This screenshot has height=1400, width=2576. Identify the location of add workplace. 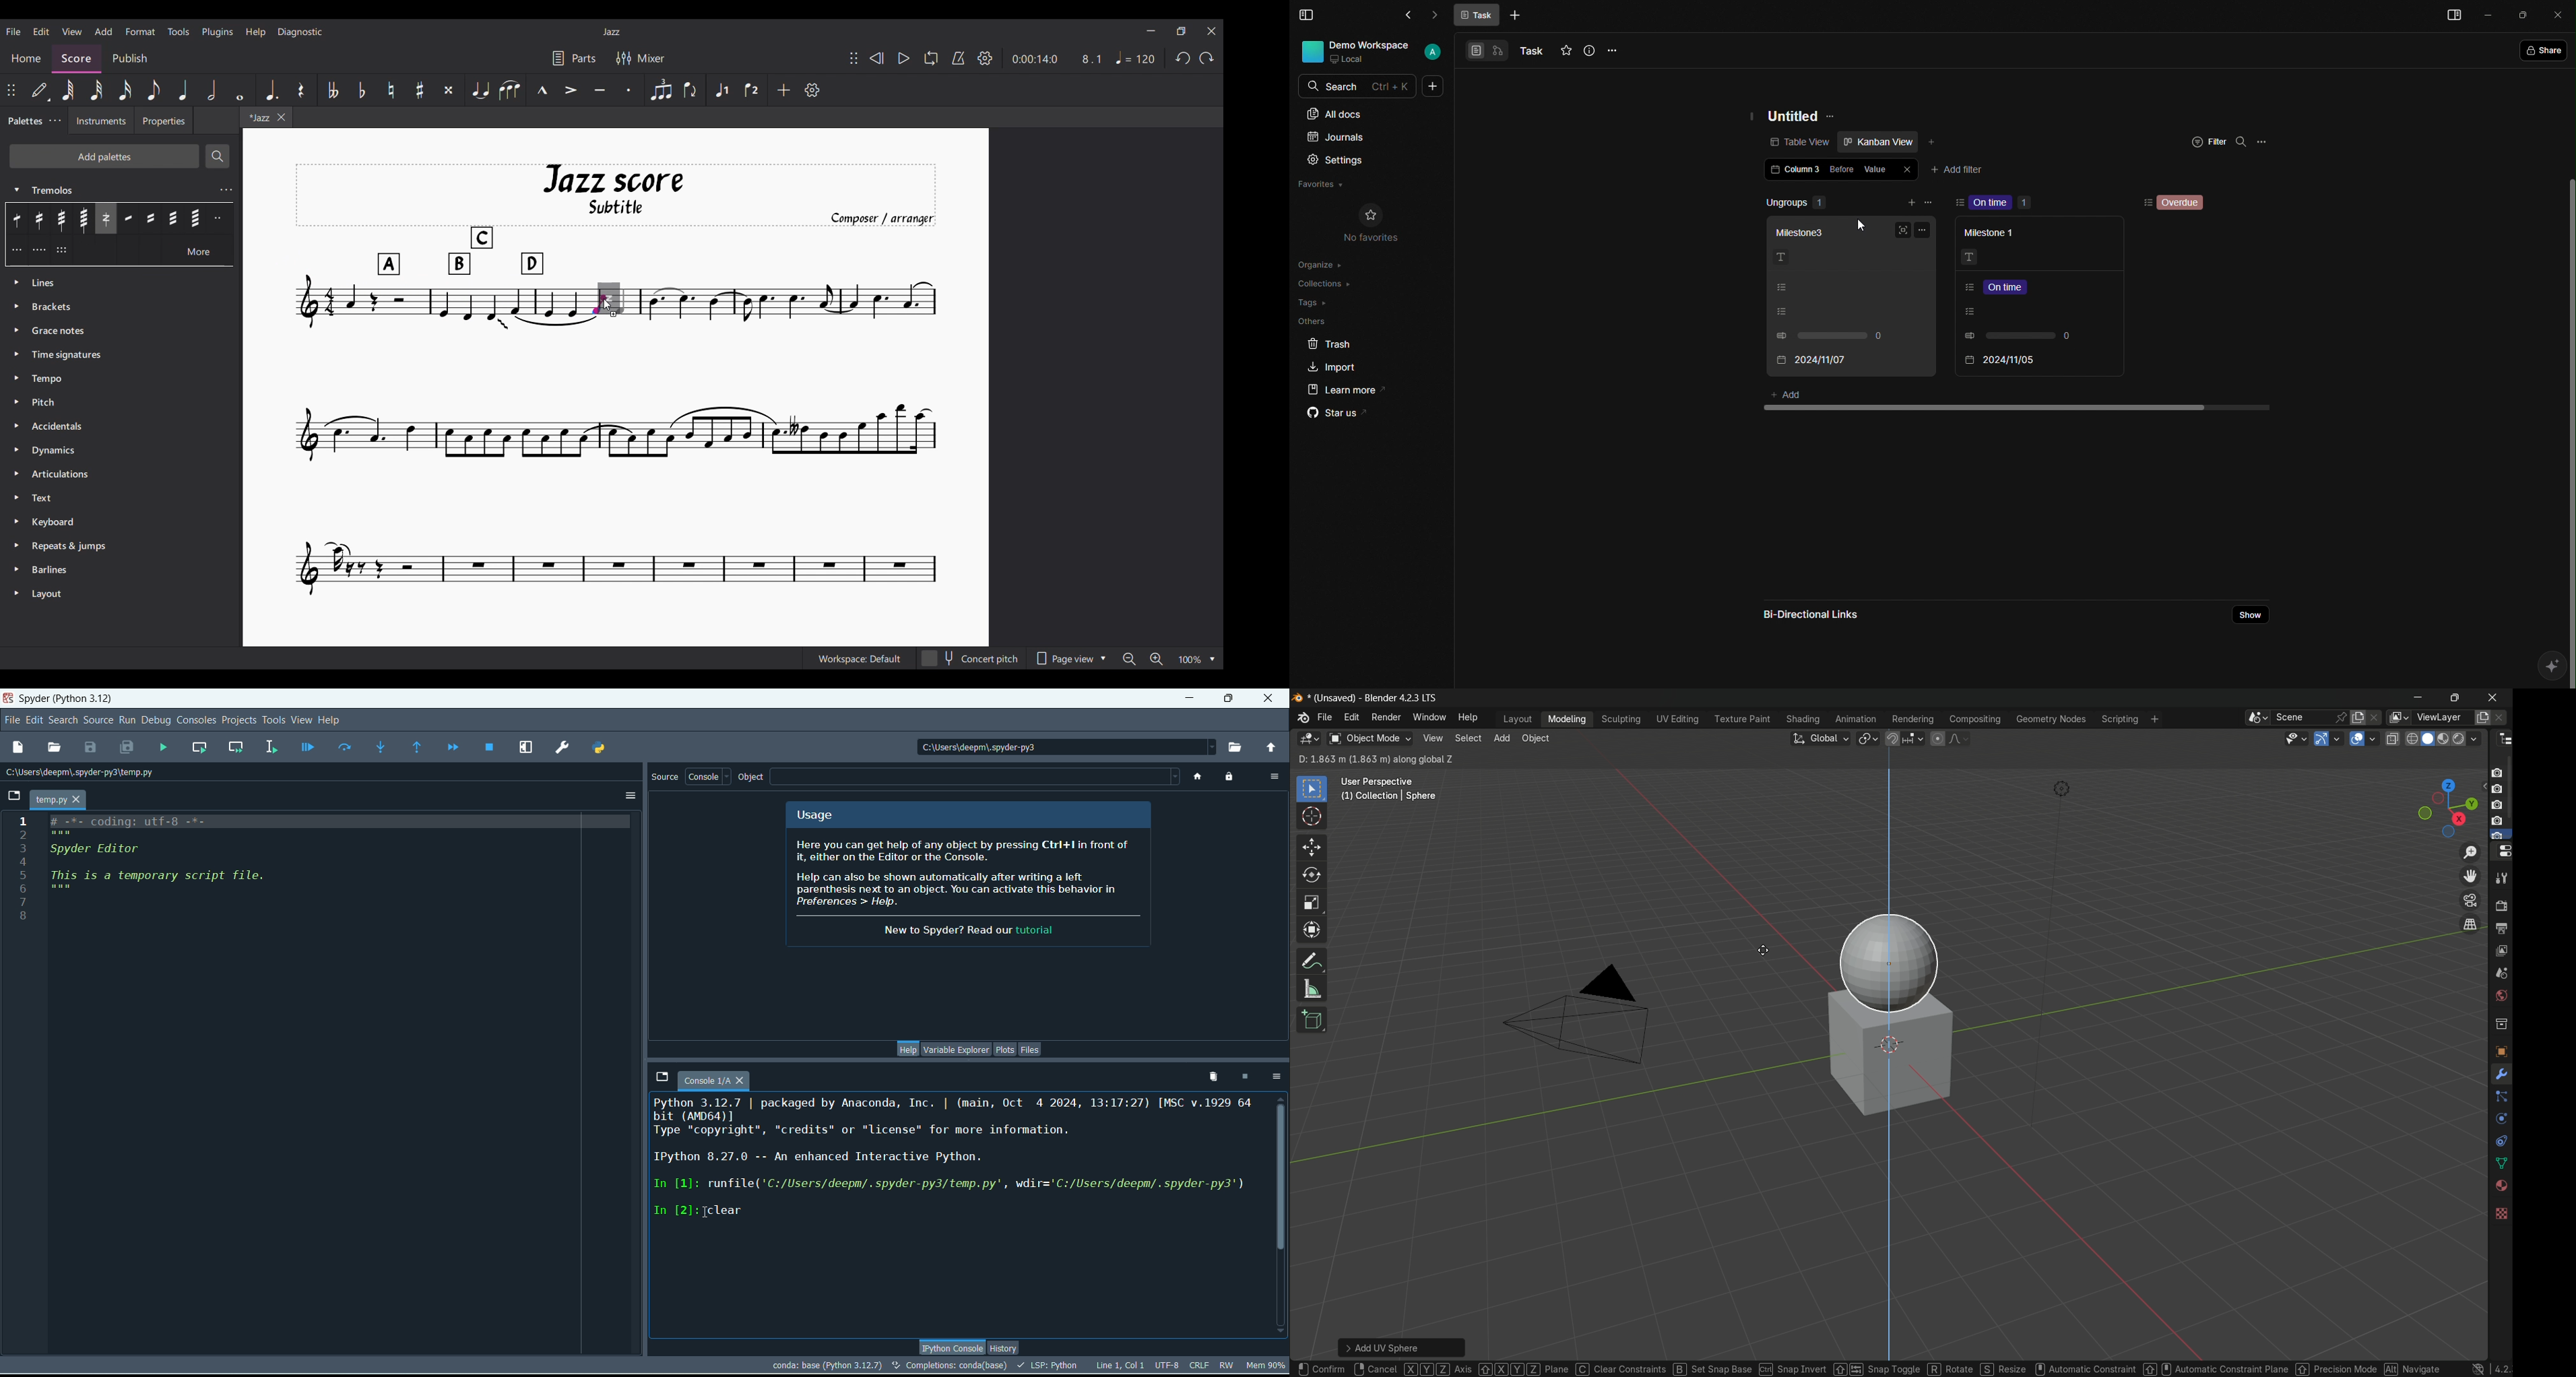
(2154, 718).